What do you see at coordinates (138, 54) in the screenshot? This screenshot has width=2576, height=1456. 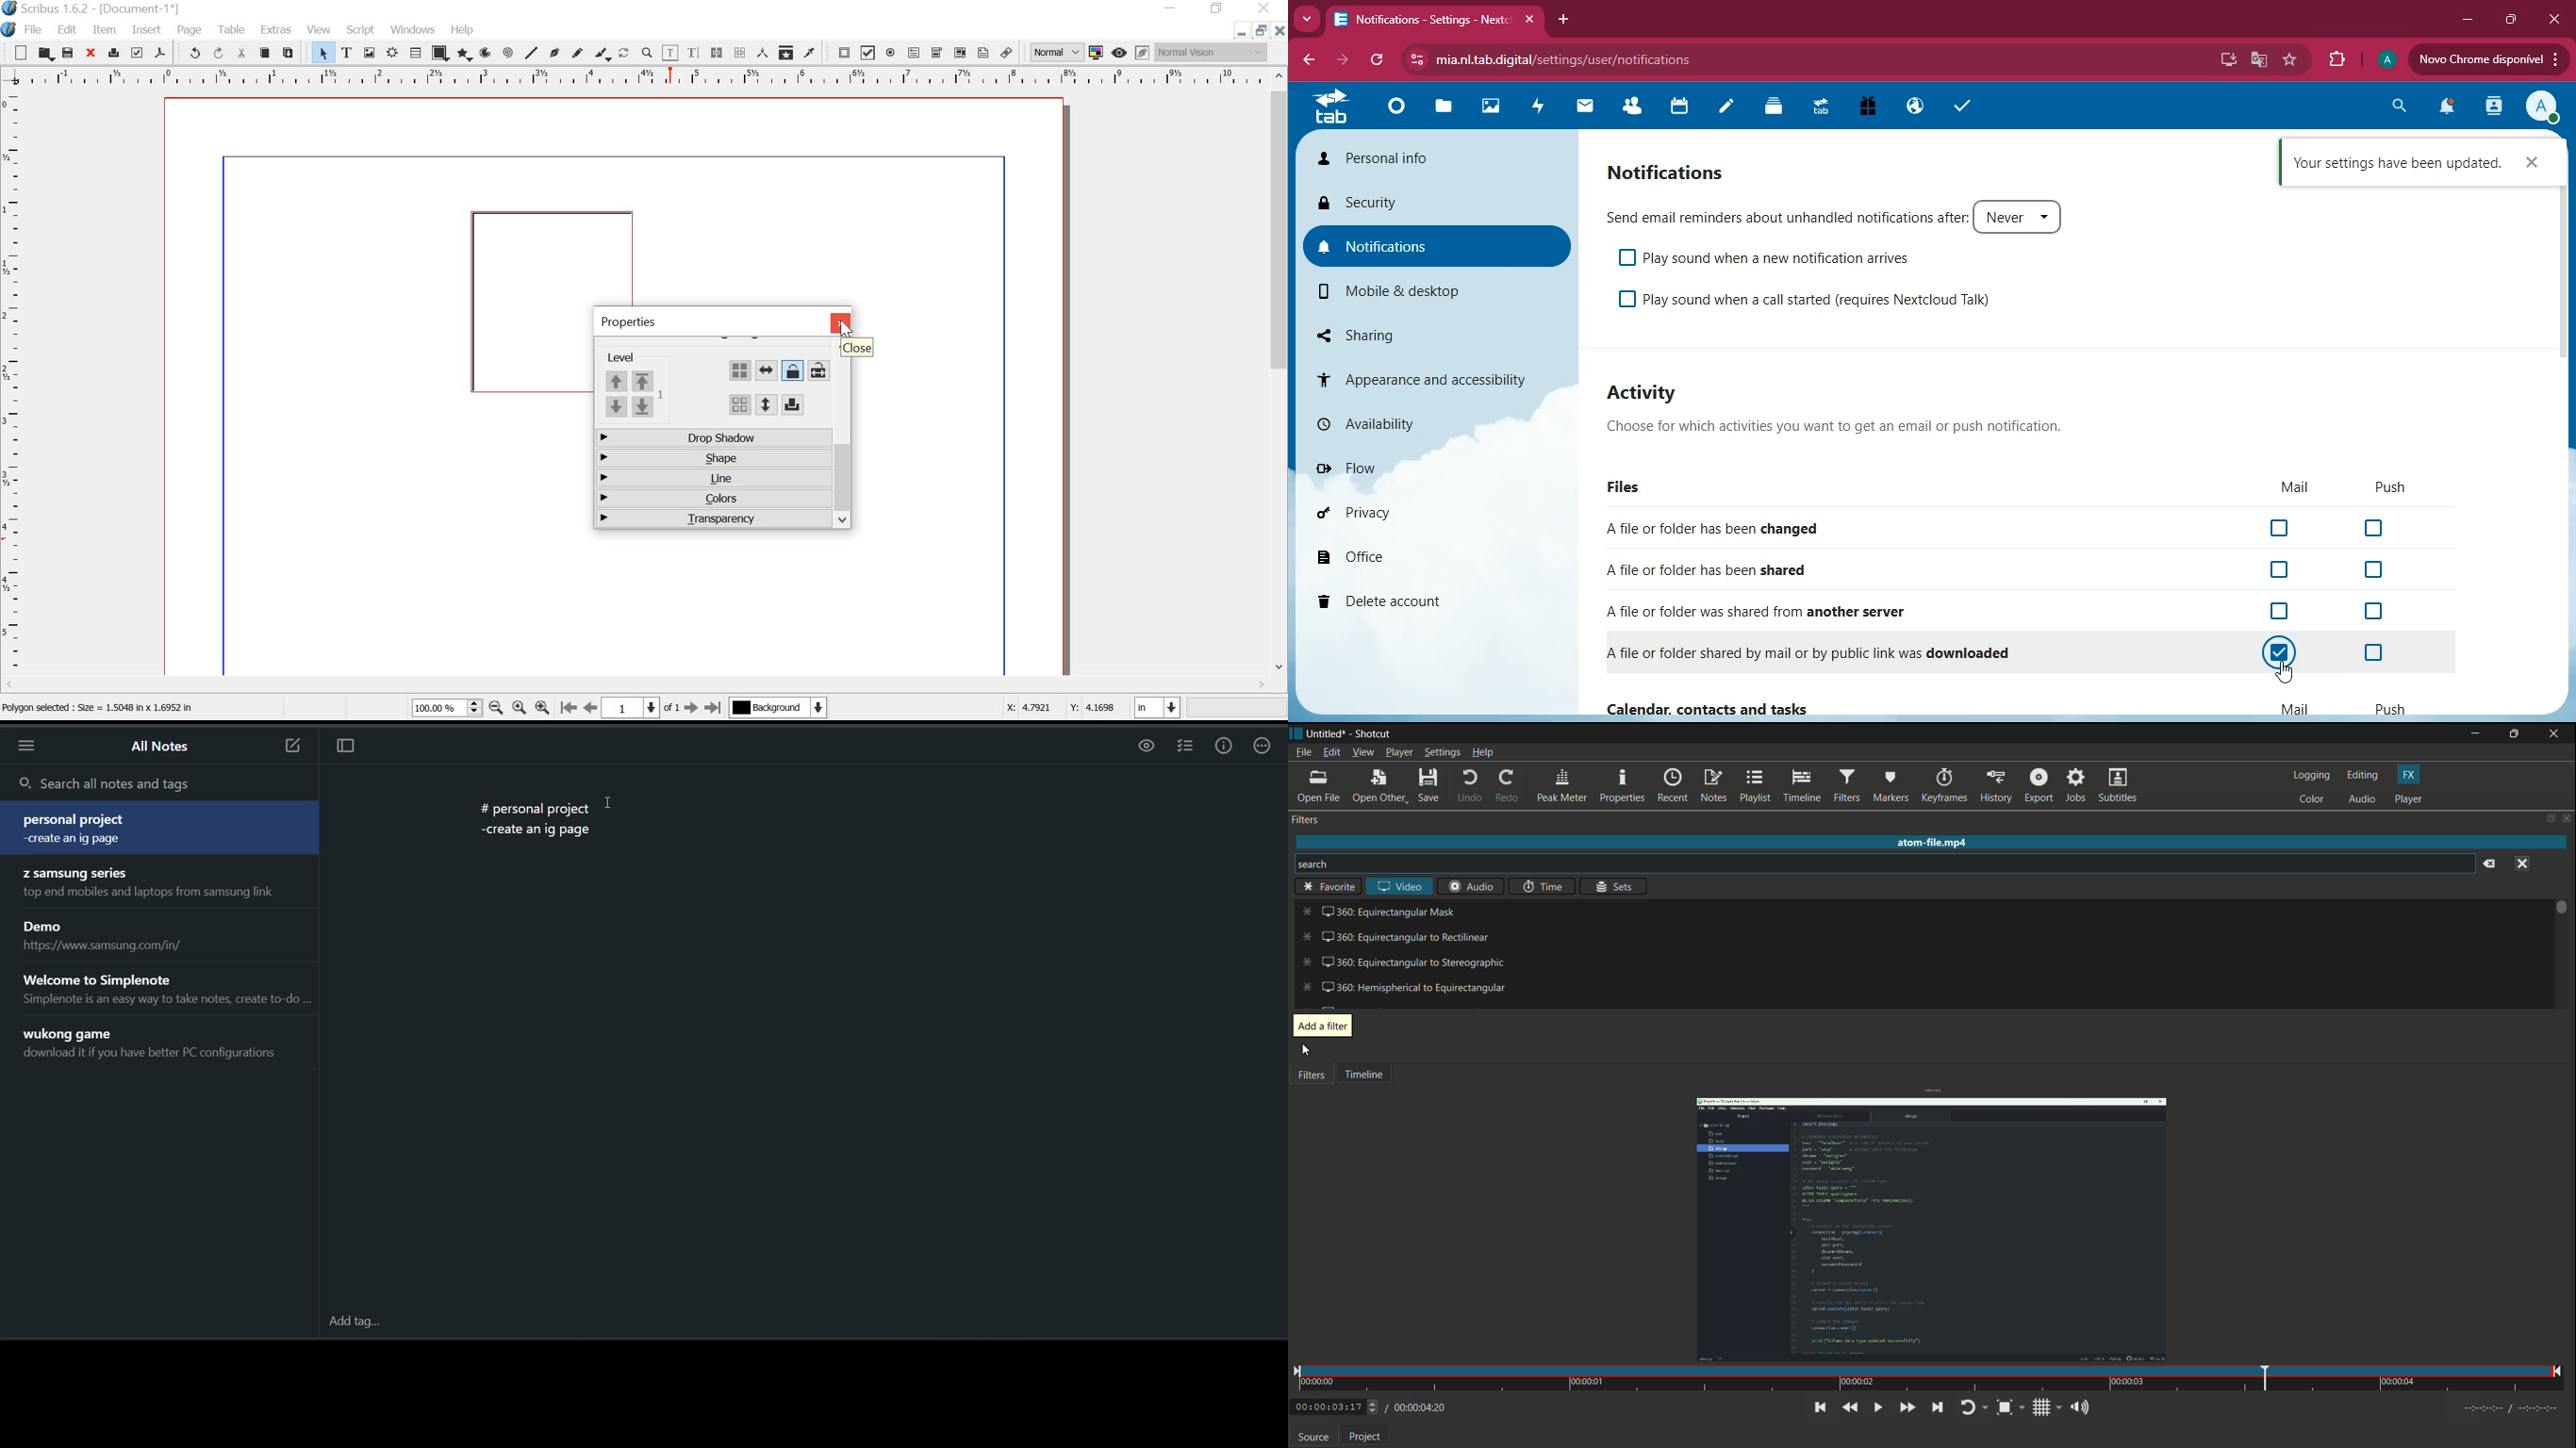 I see `preflight verifier` at bounding box center [138, 54].